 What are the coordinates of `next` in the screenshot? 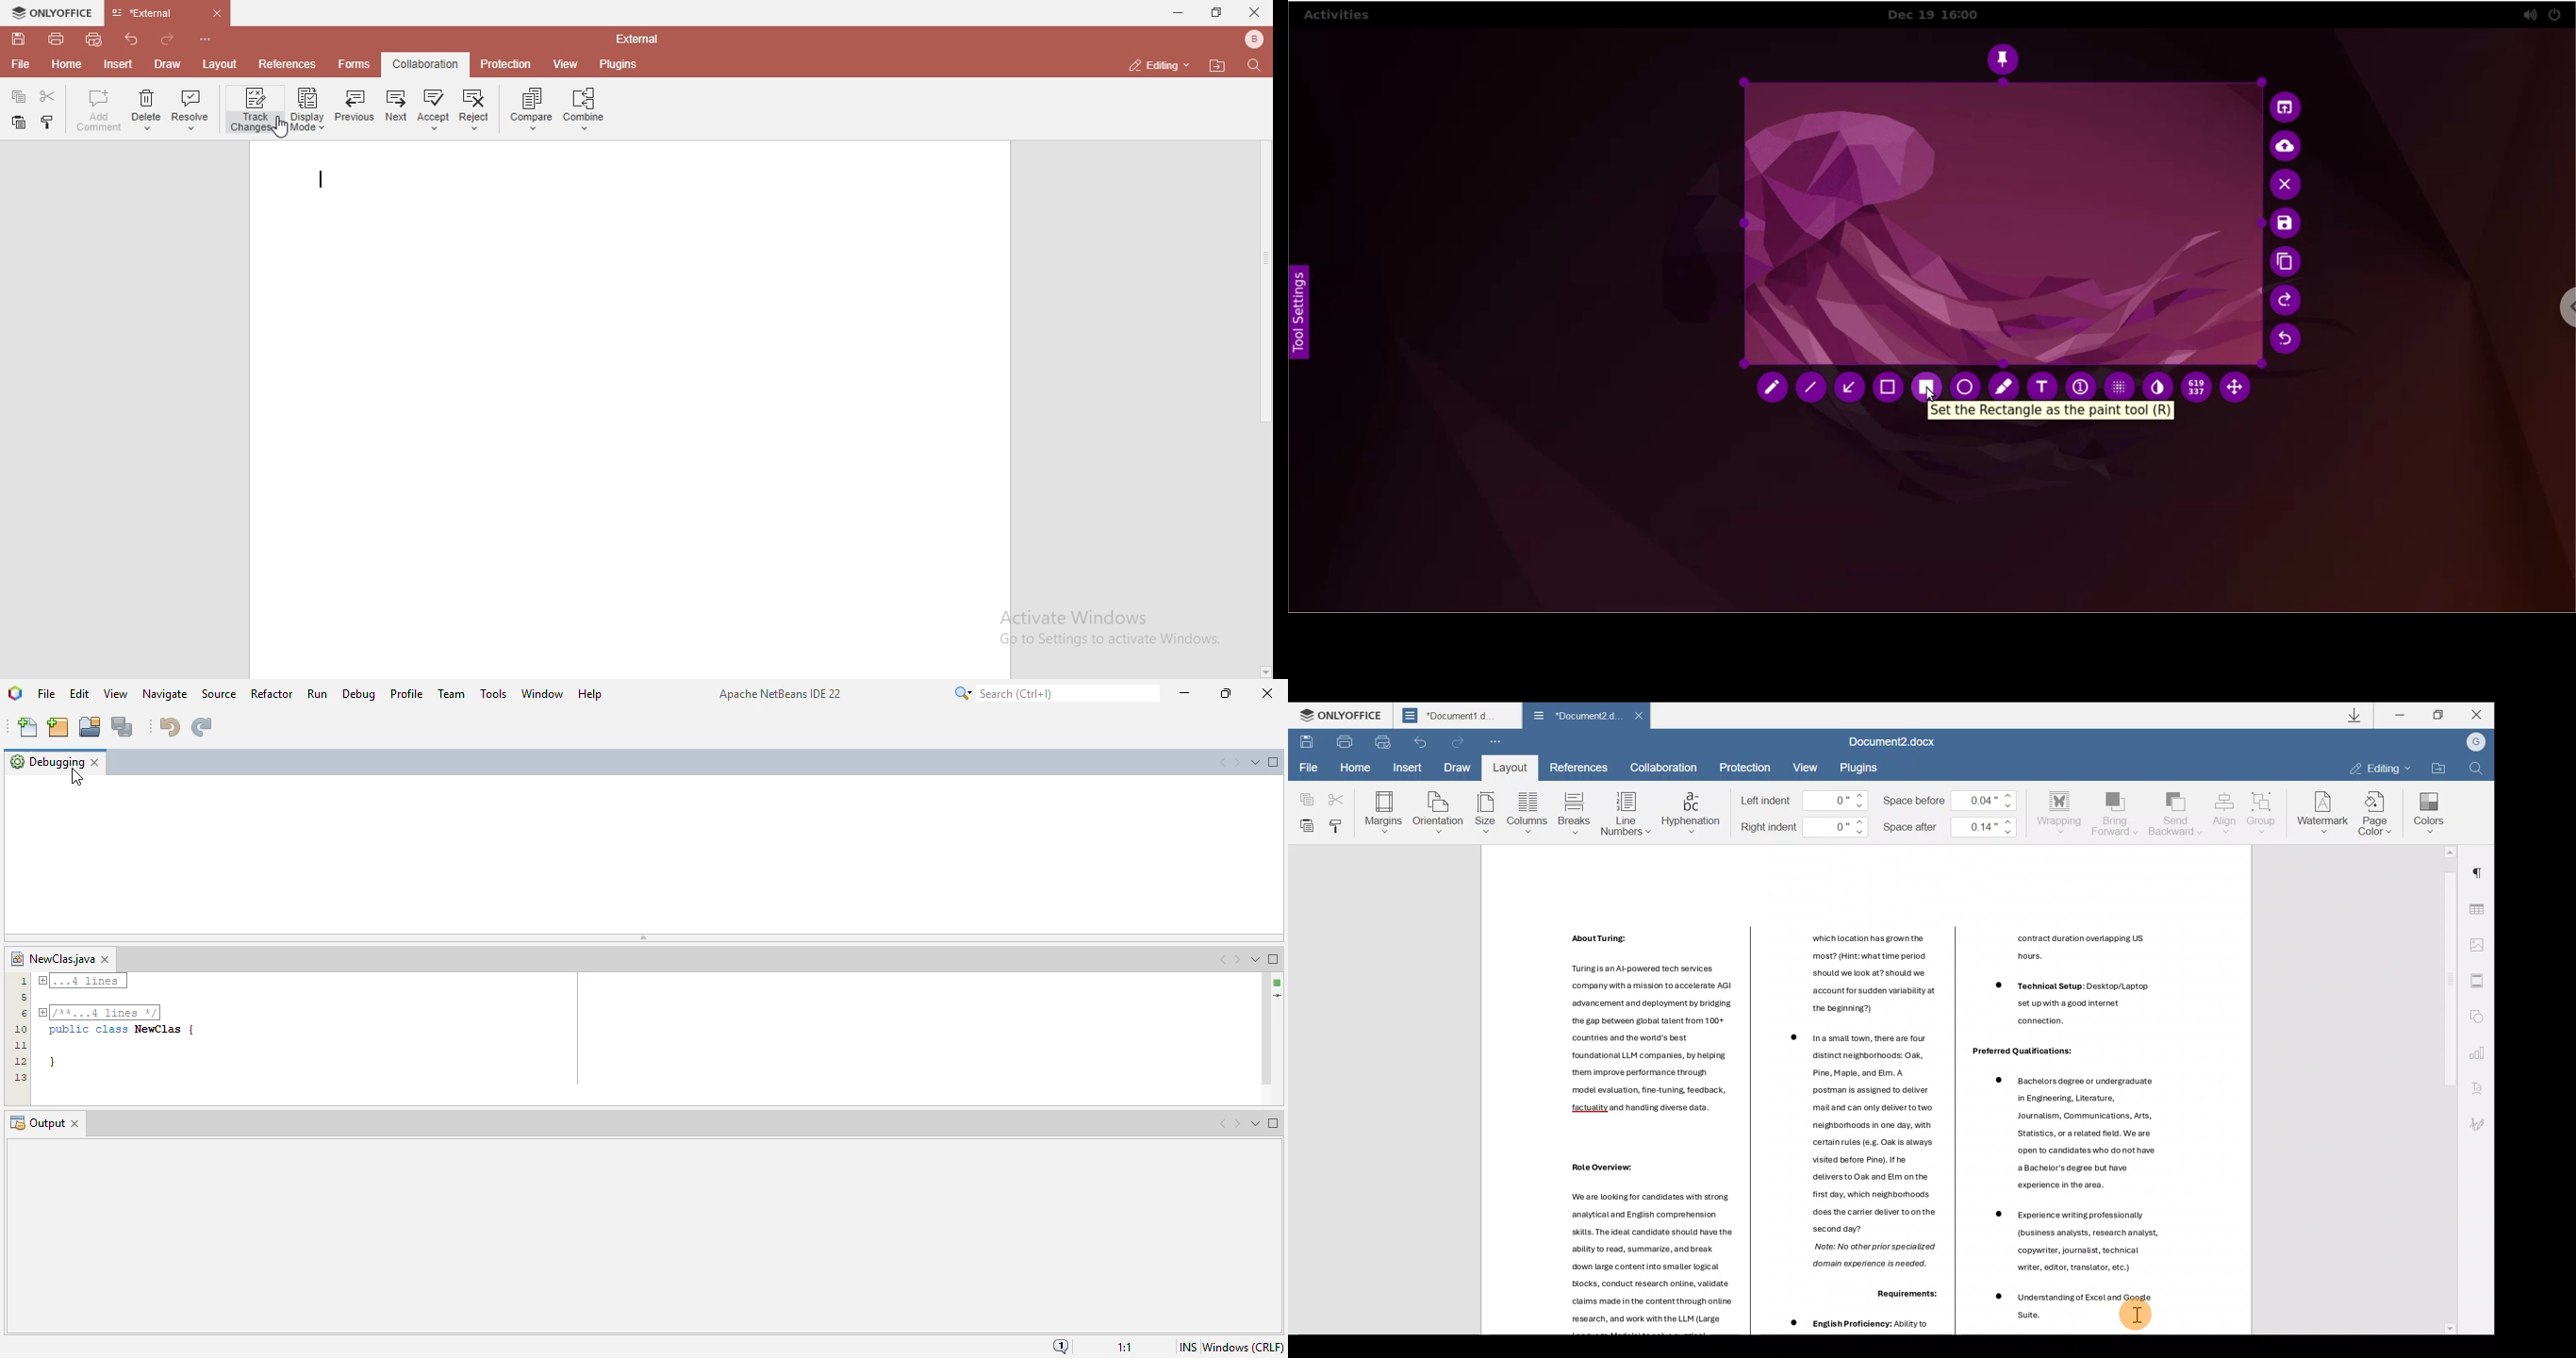 It's located at (394, 109).